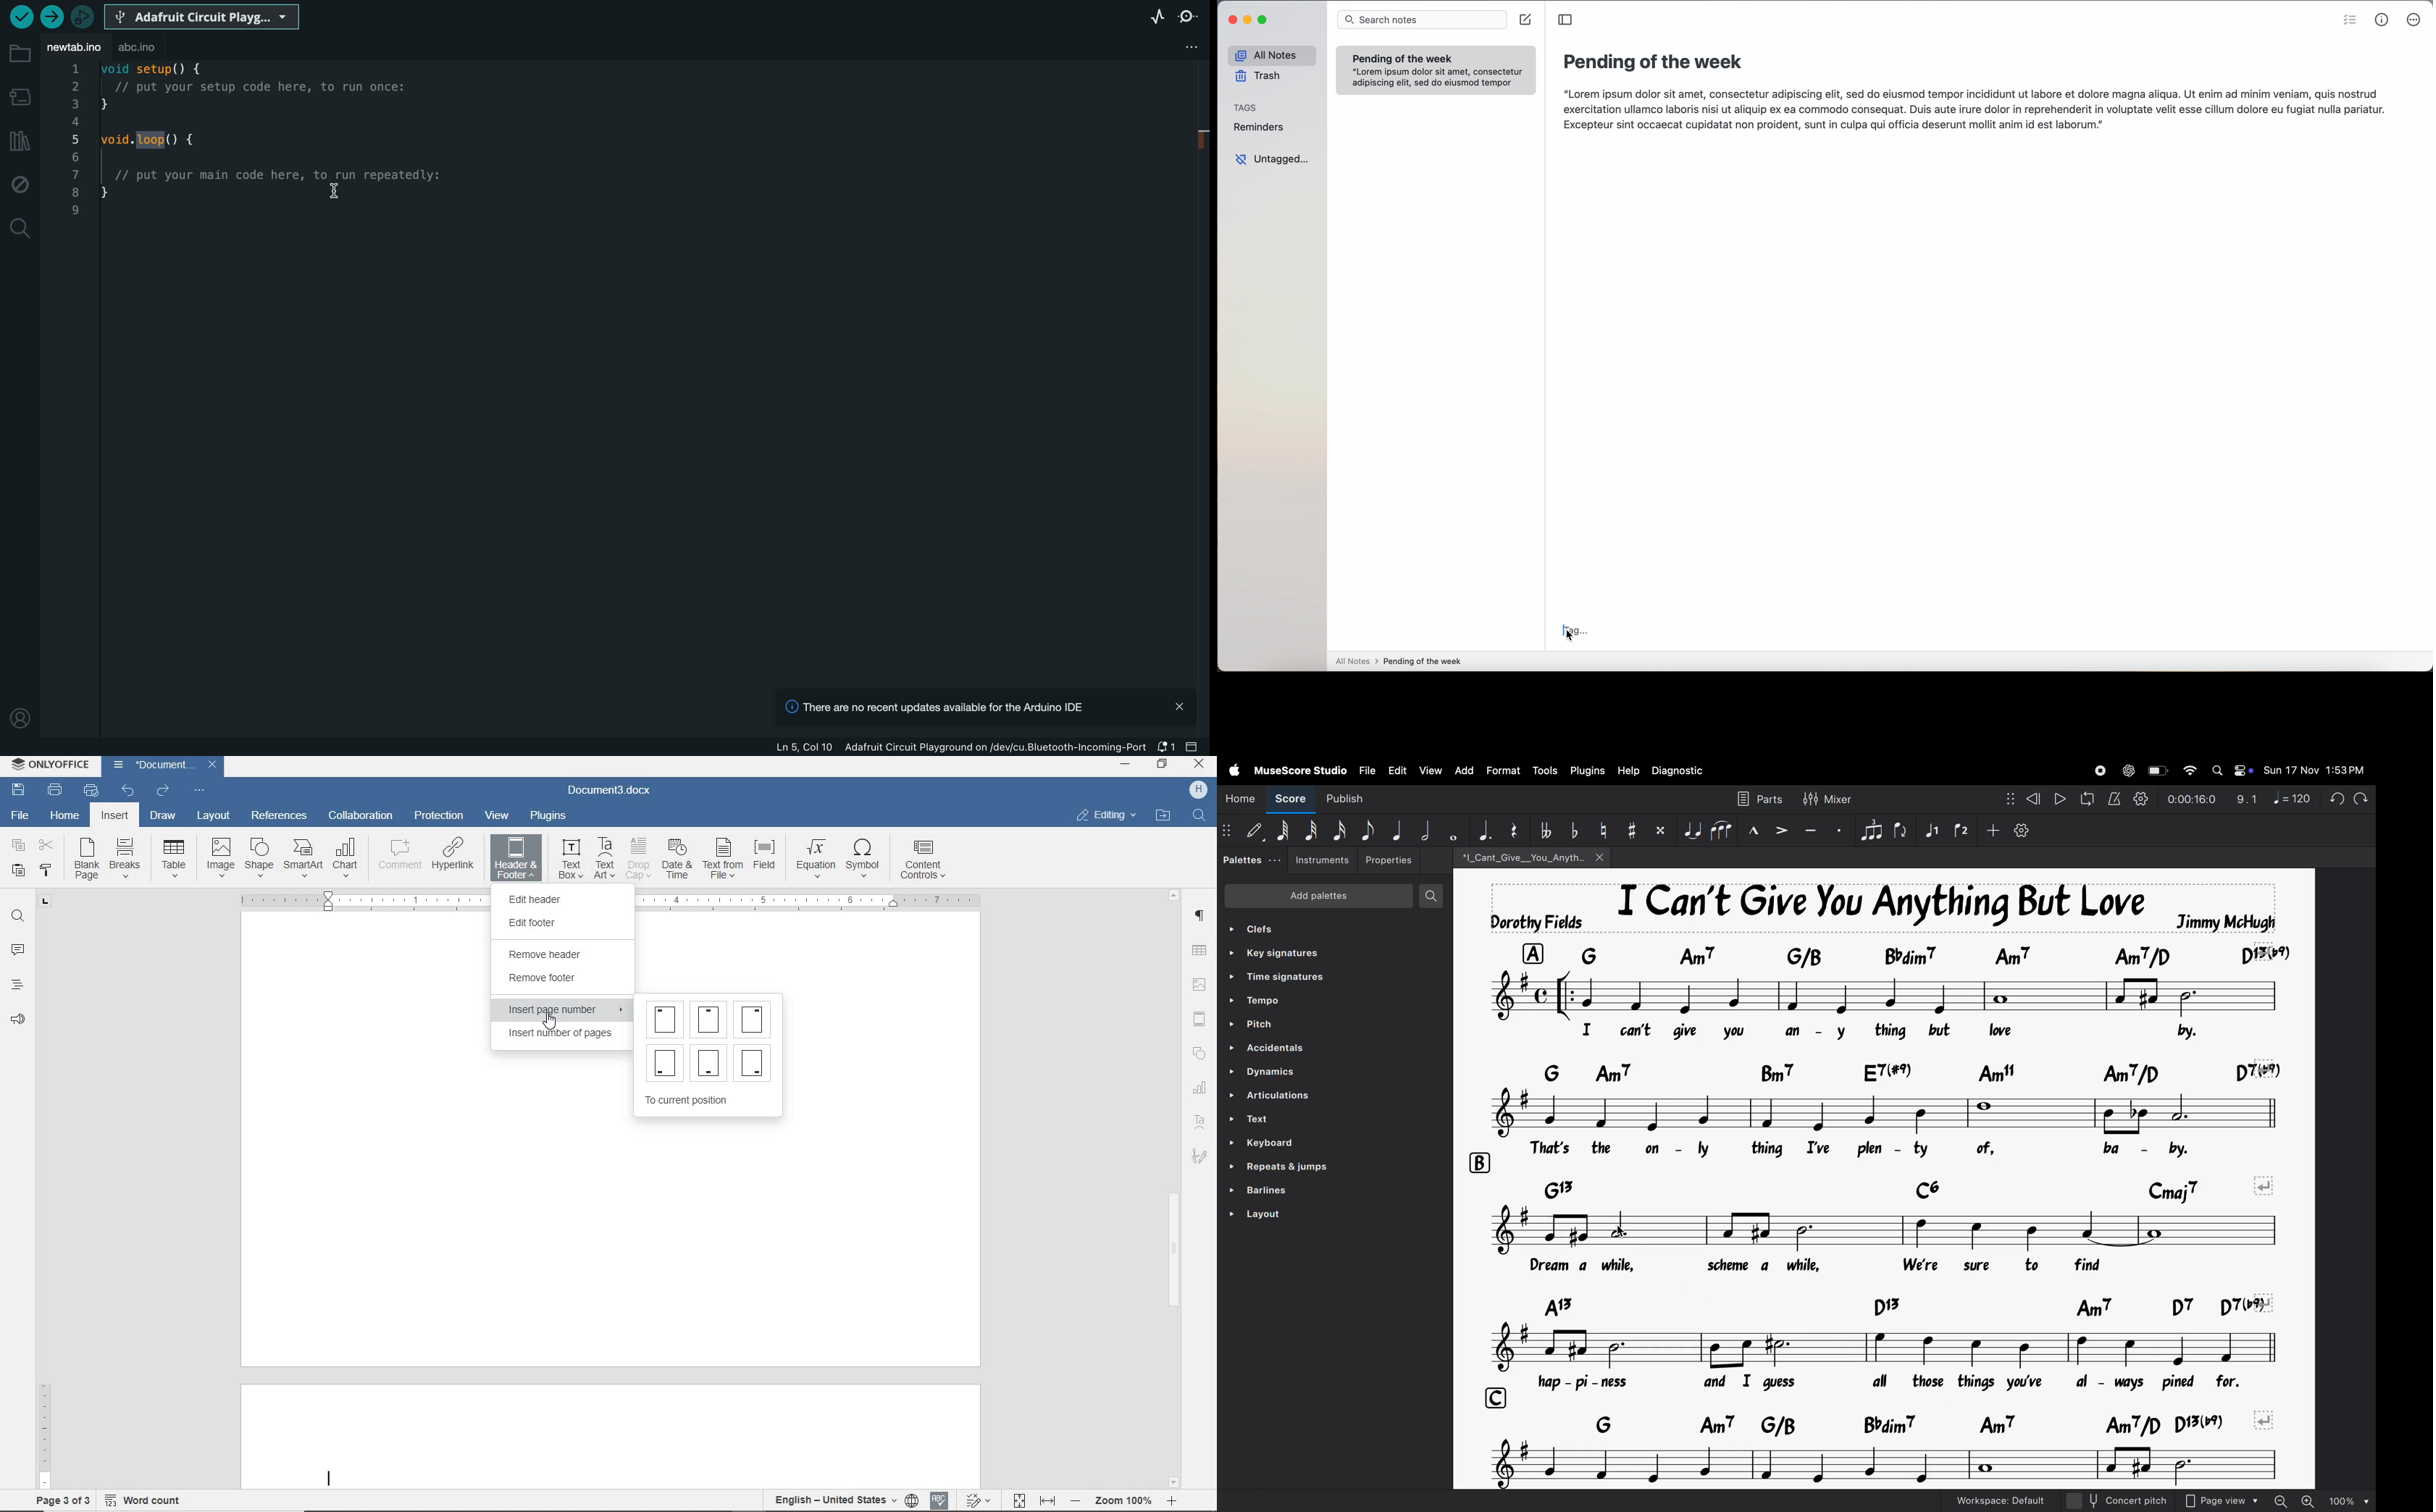  Describe the element at coordinates (1864, 1266) in the screenshot. I see `lyrics` at that location.